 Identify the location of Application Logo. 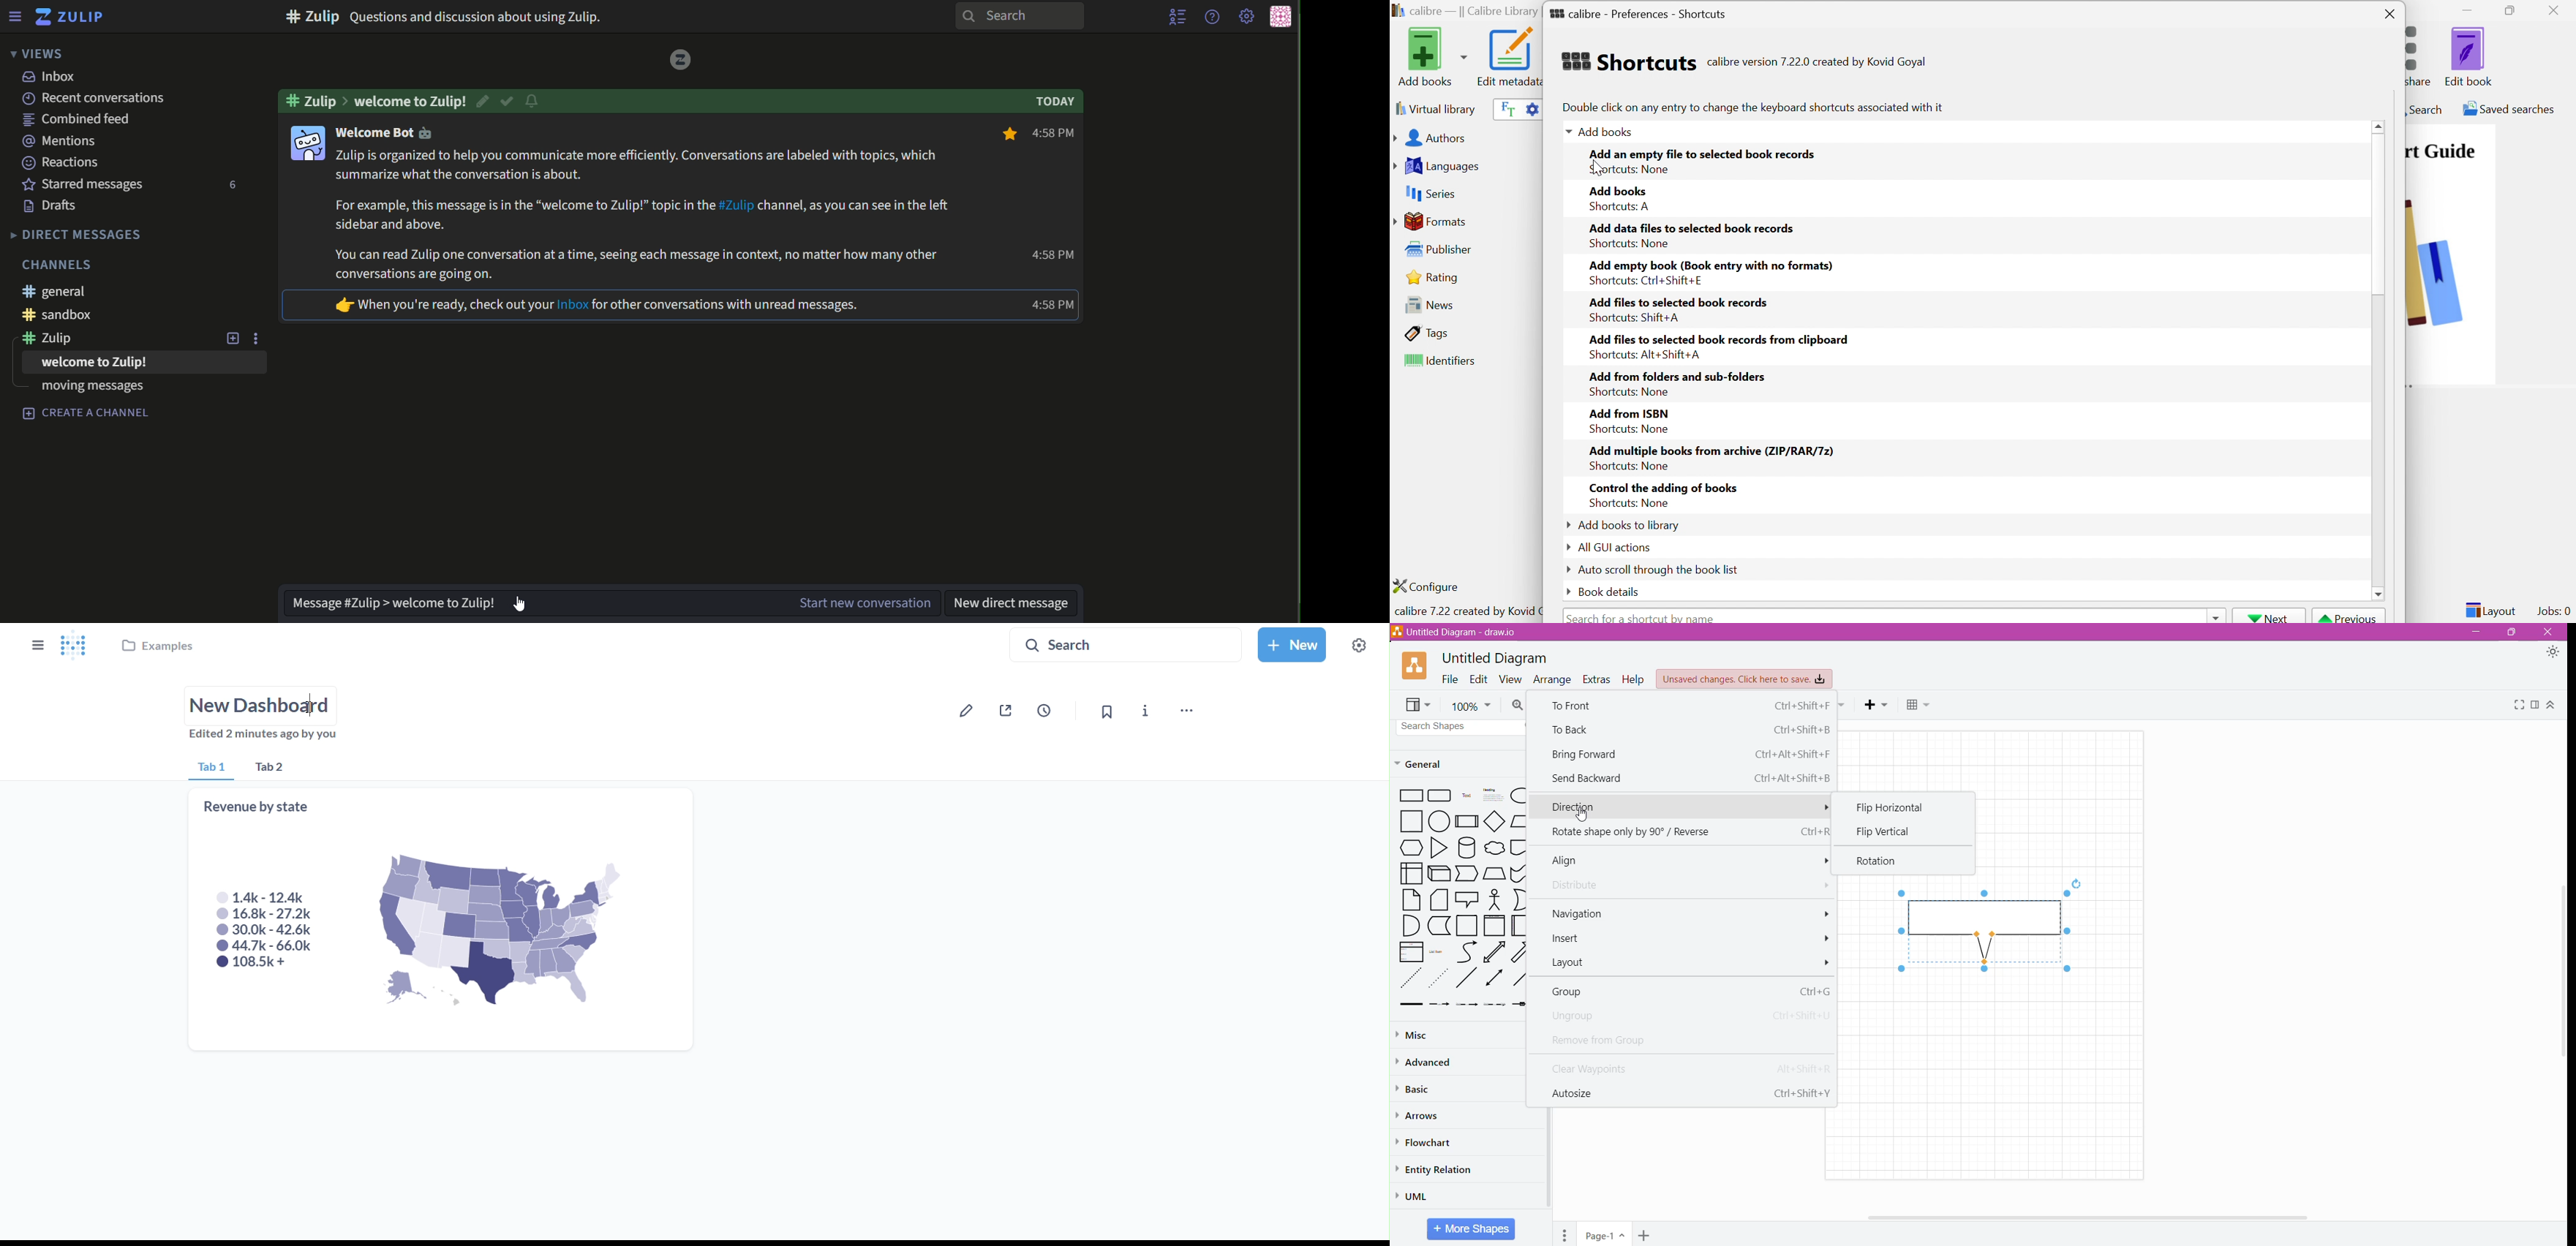
(1415, 667).